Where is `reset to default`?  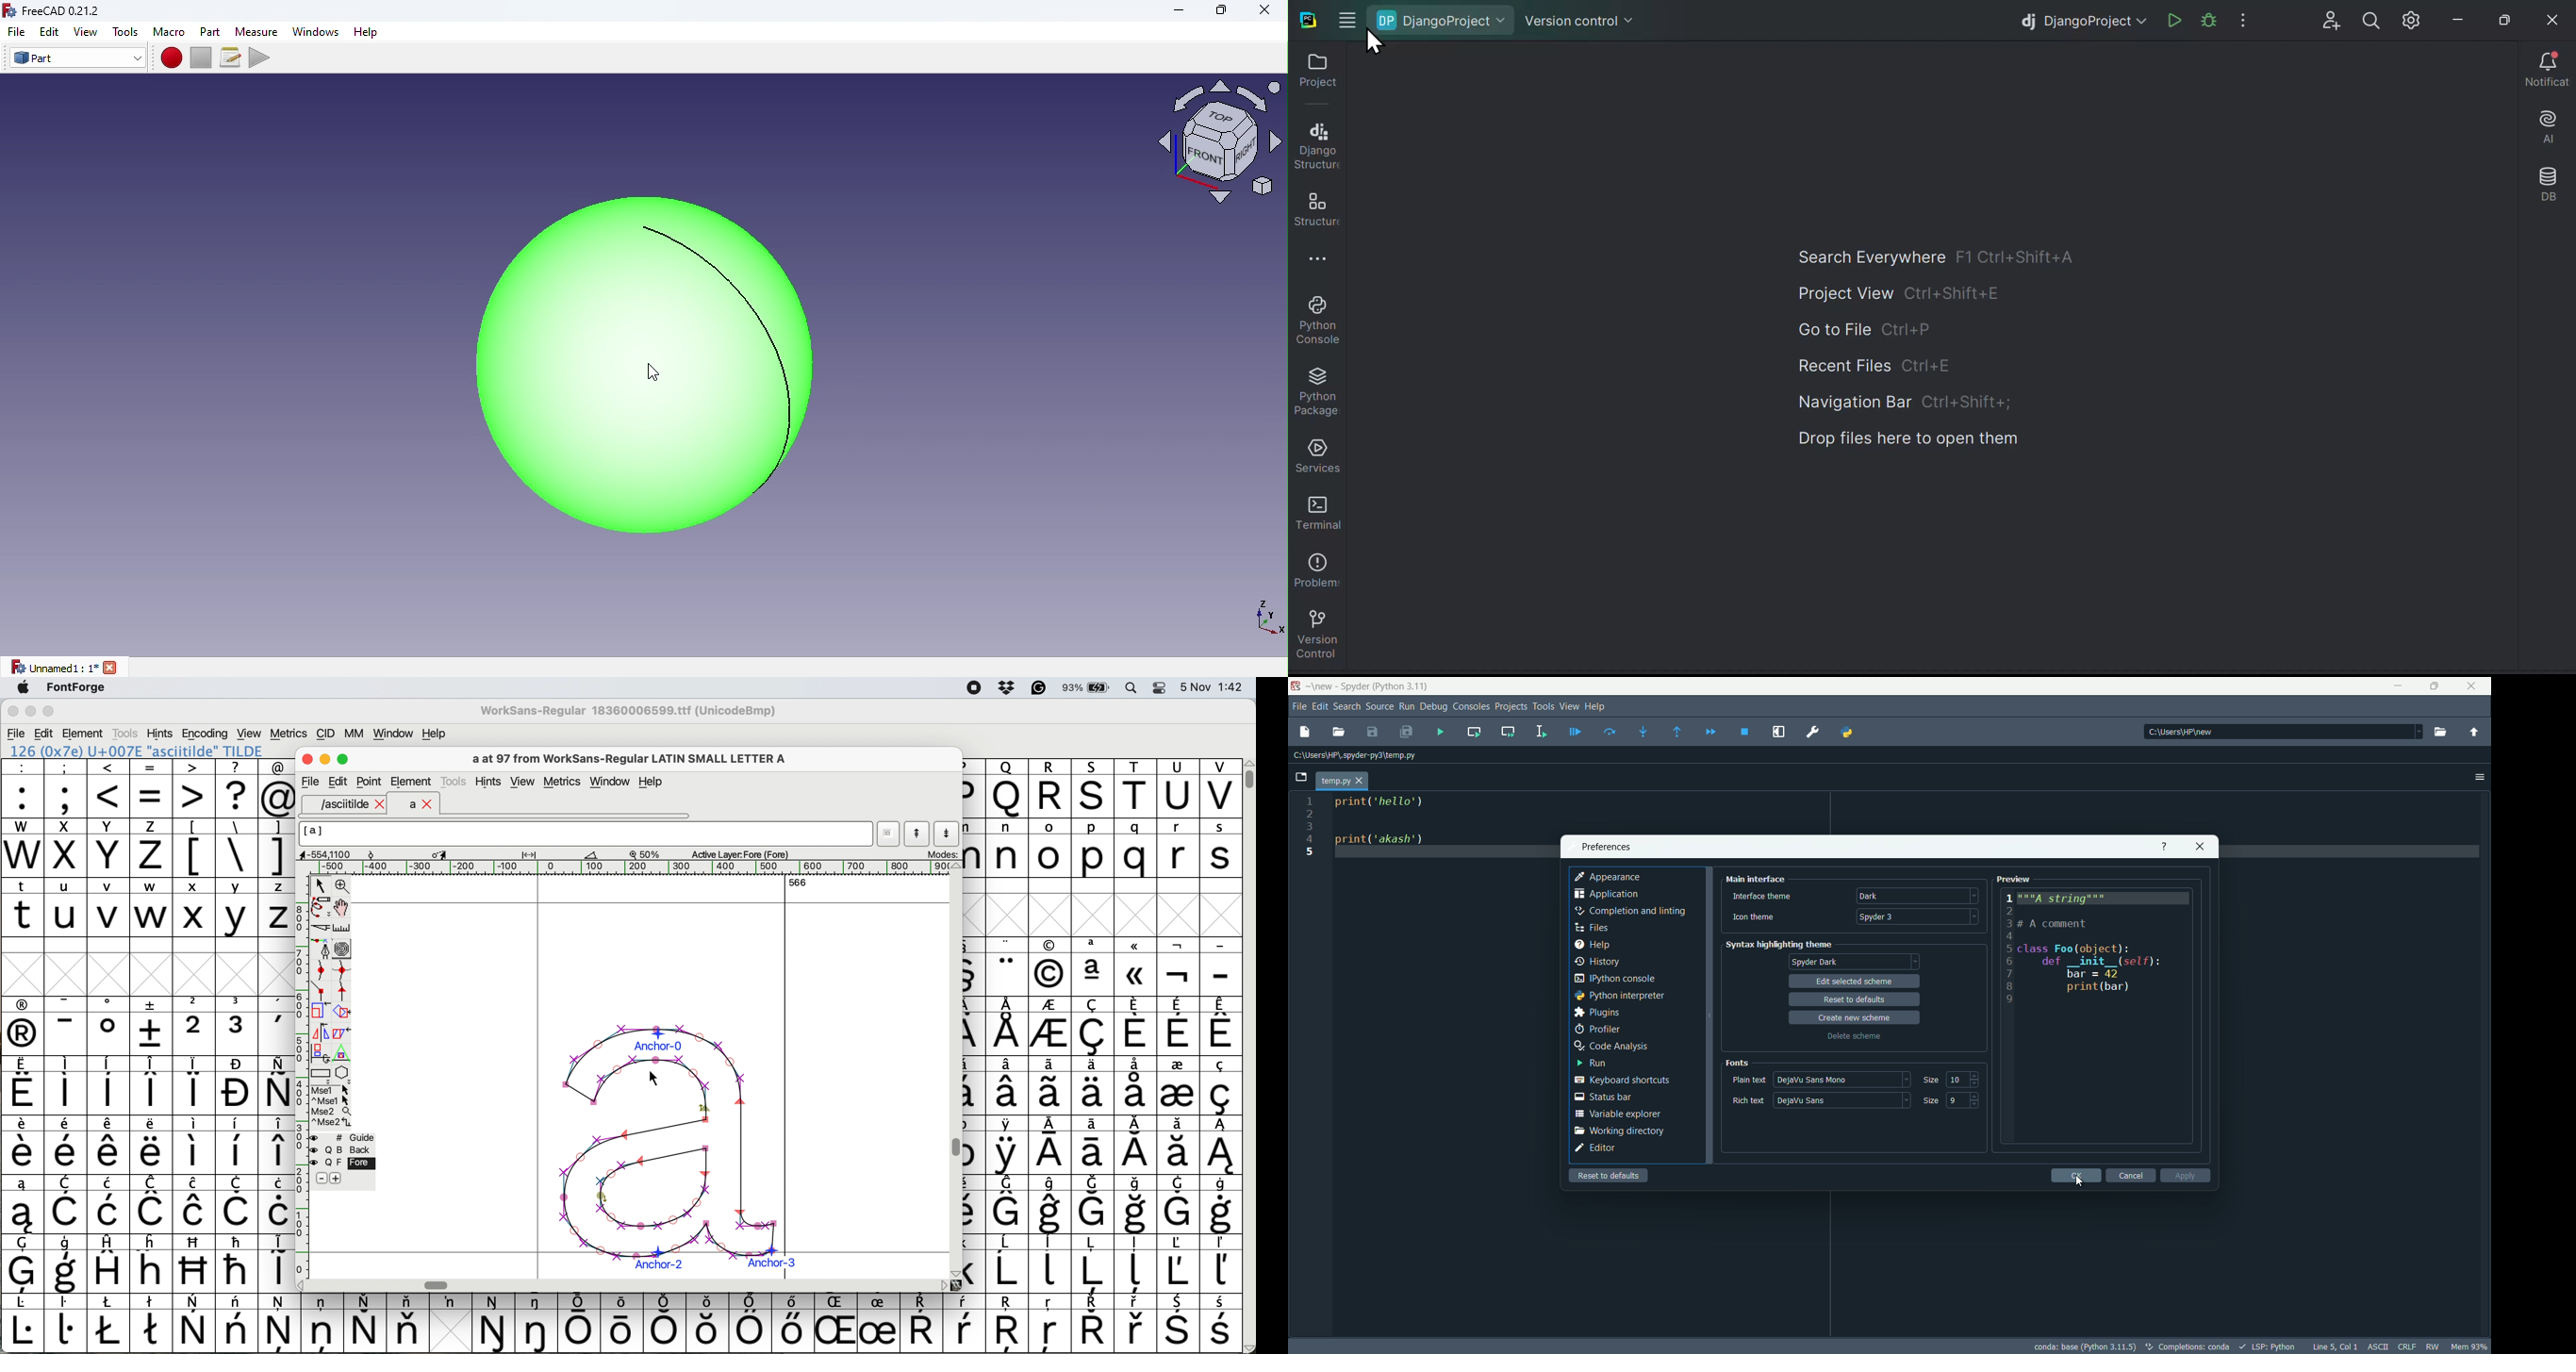 reset to default is located at coordinates (1610, 1175).